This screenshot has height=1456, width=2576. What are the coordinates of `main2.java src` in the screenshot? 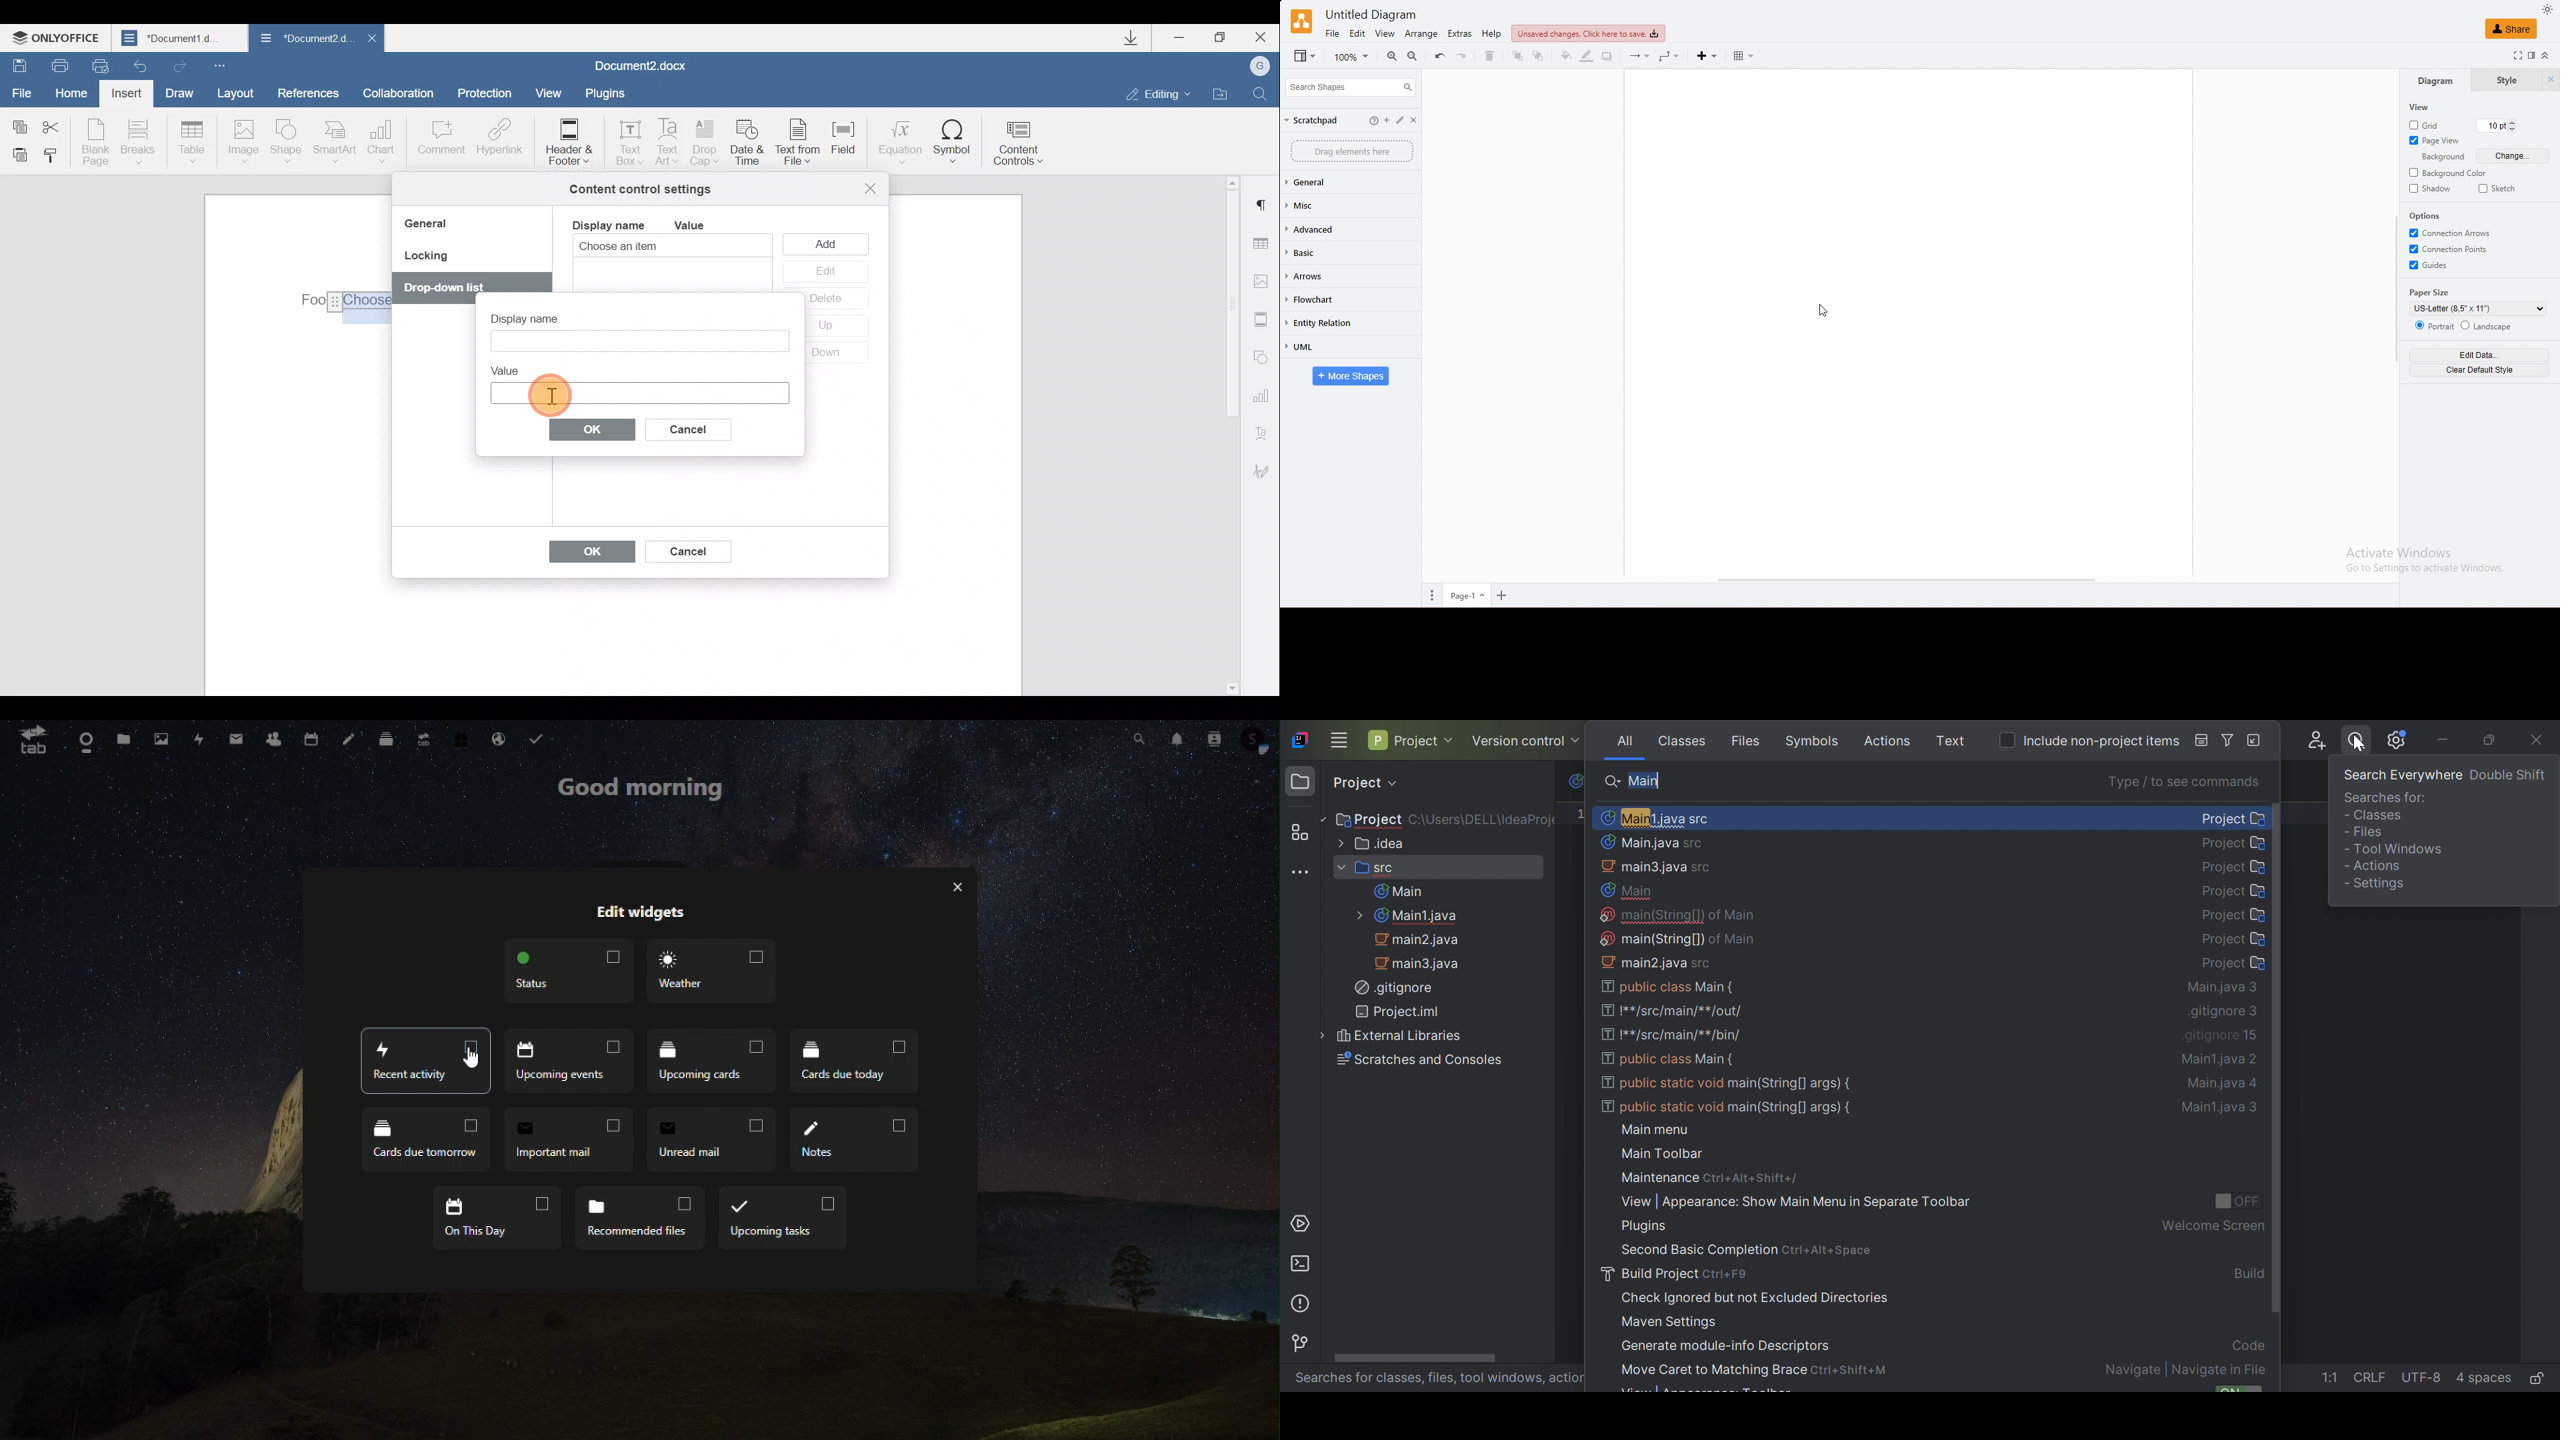 It's located at (1657, 963).